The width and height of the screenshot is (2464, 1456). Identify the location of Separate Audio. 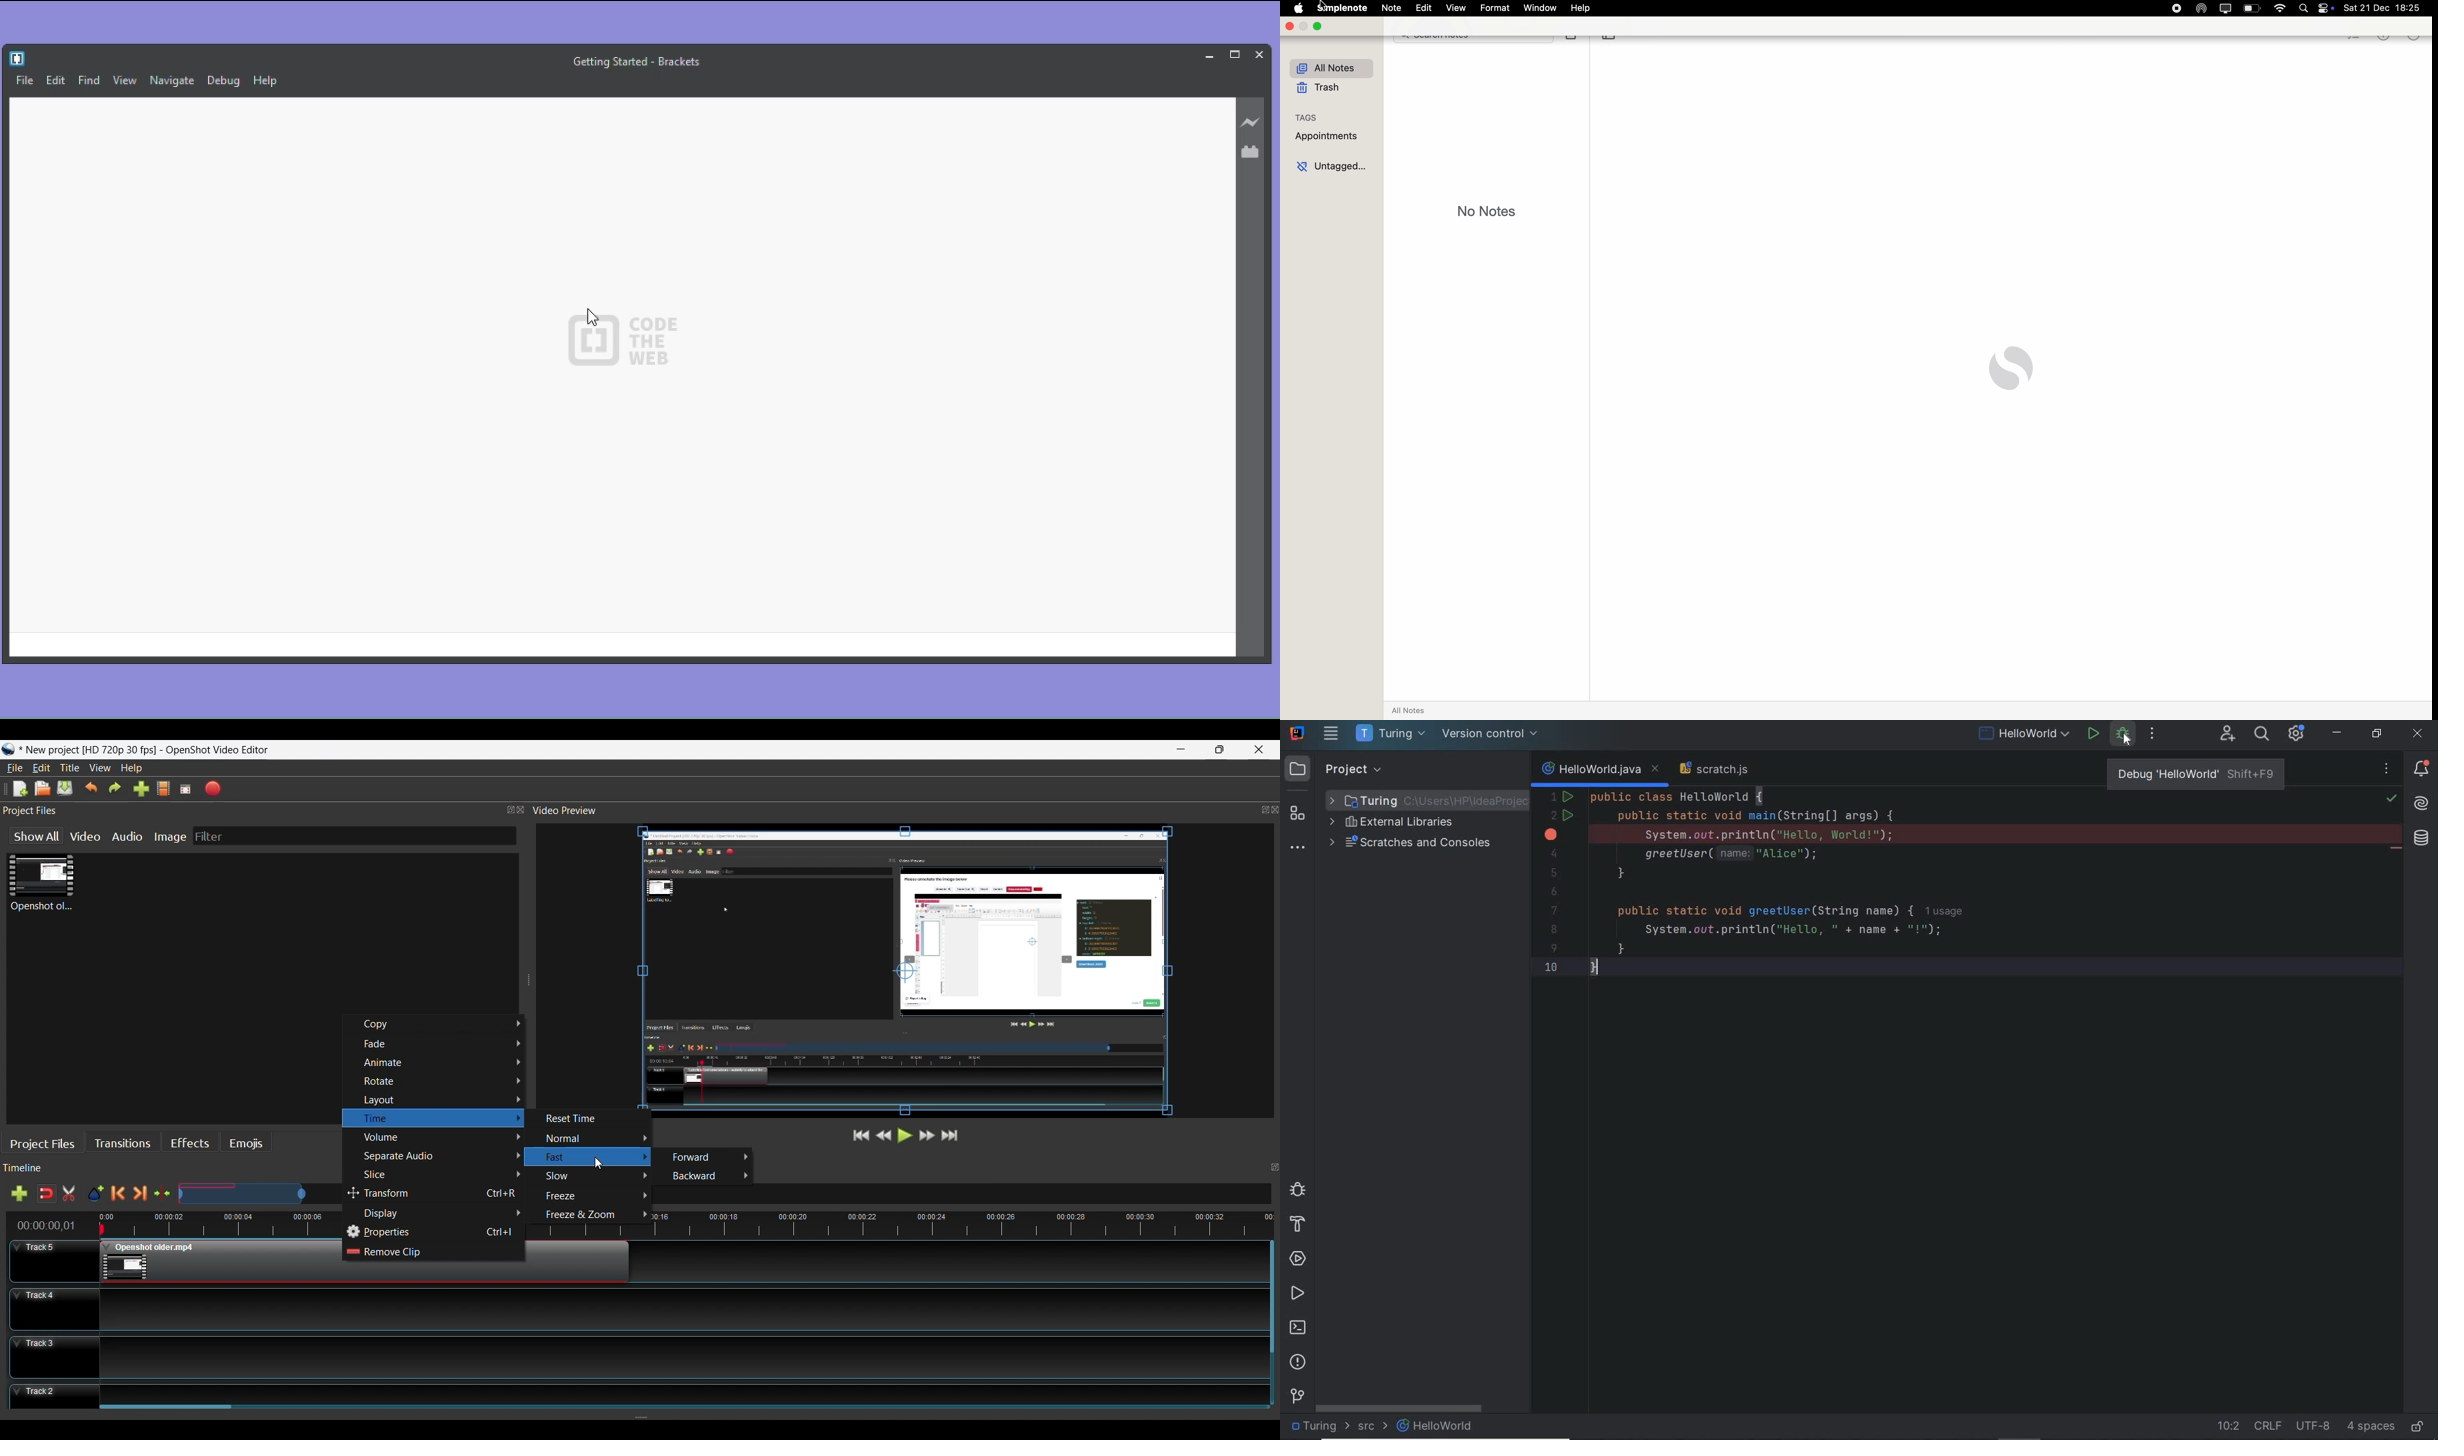
(441, 1158).